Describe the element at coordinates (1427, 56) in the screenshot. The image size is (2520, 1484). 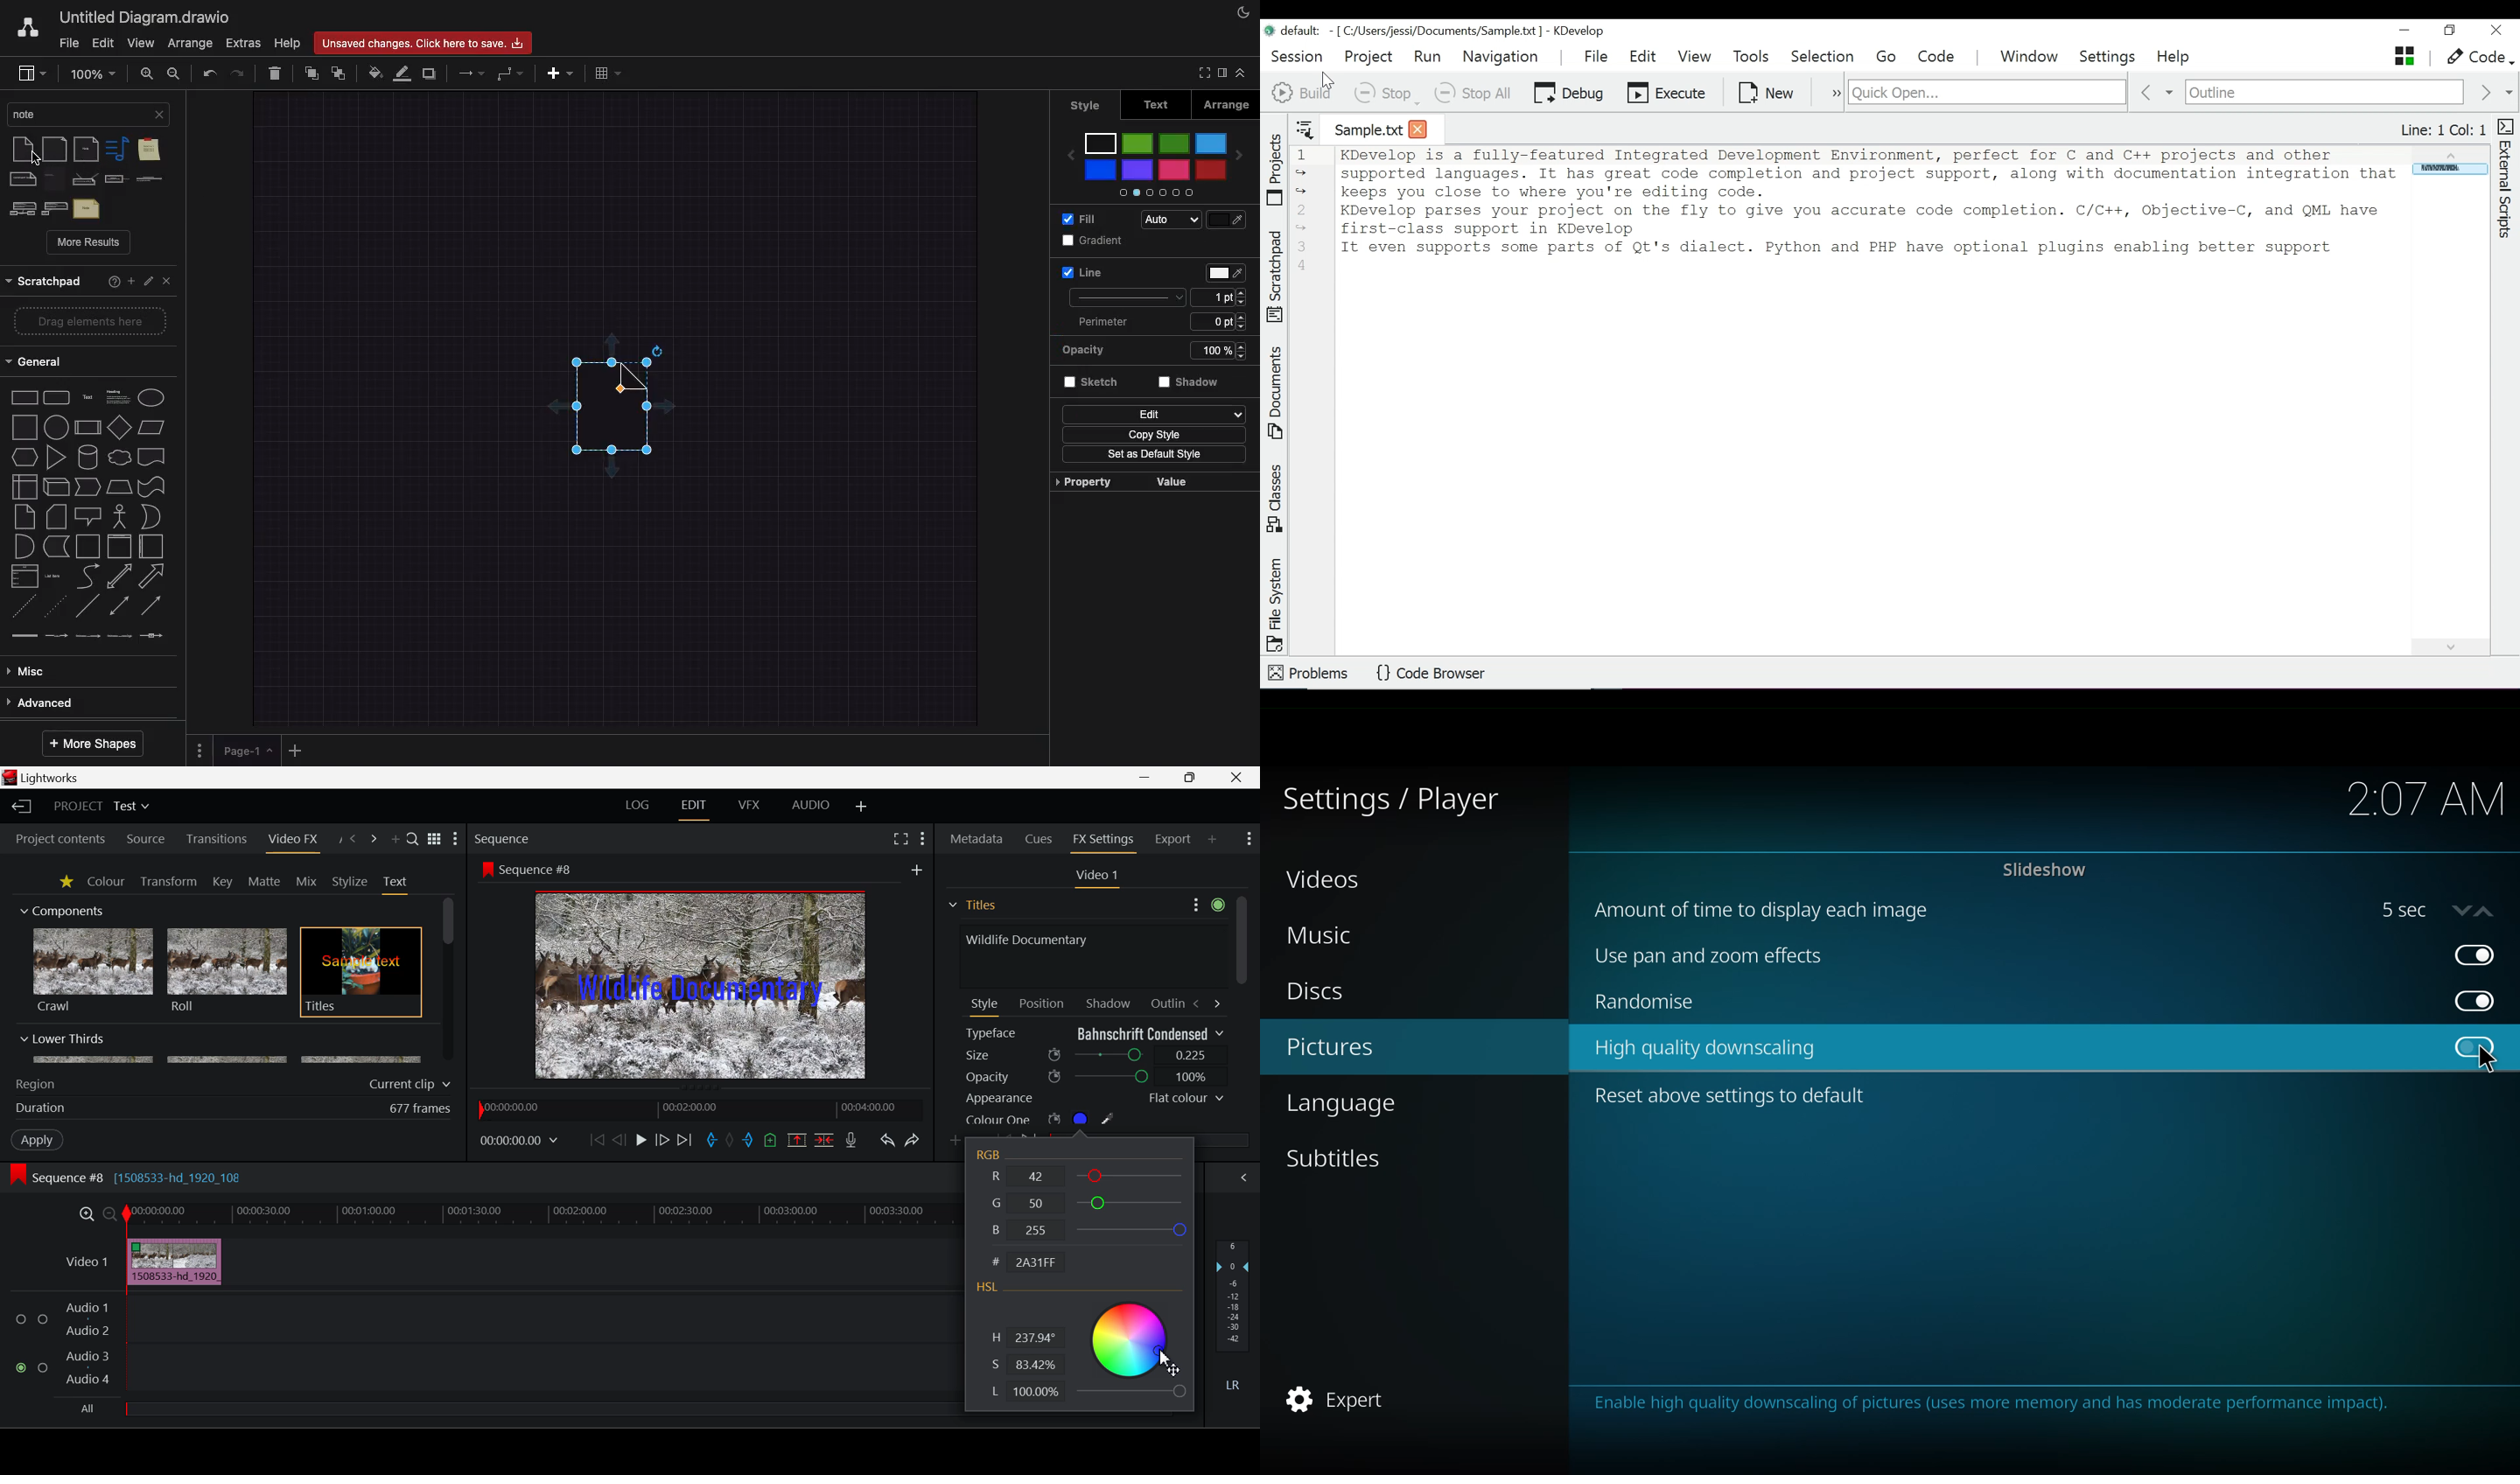
I see `Run` at that location.